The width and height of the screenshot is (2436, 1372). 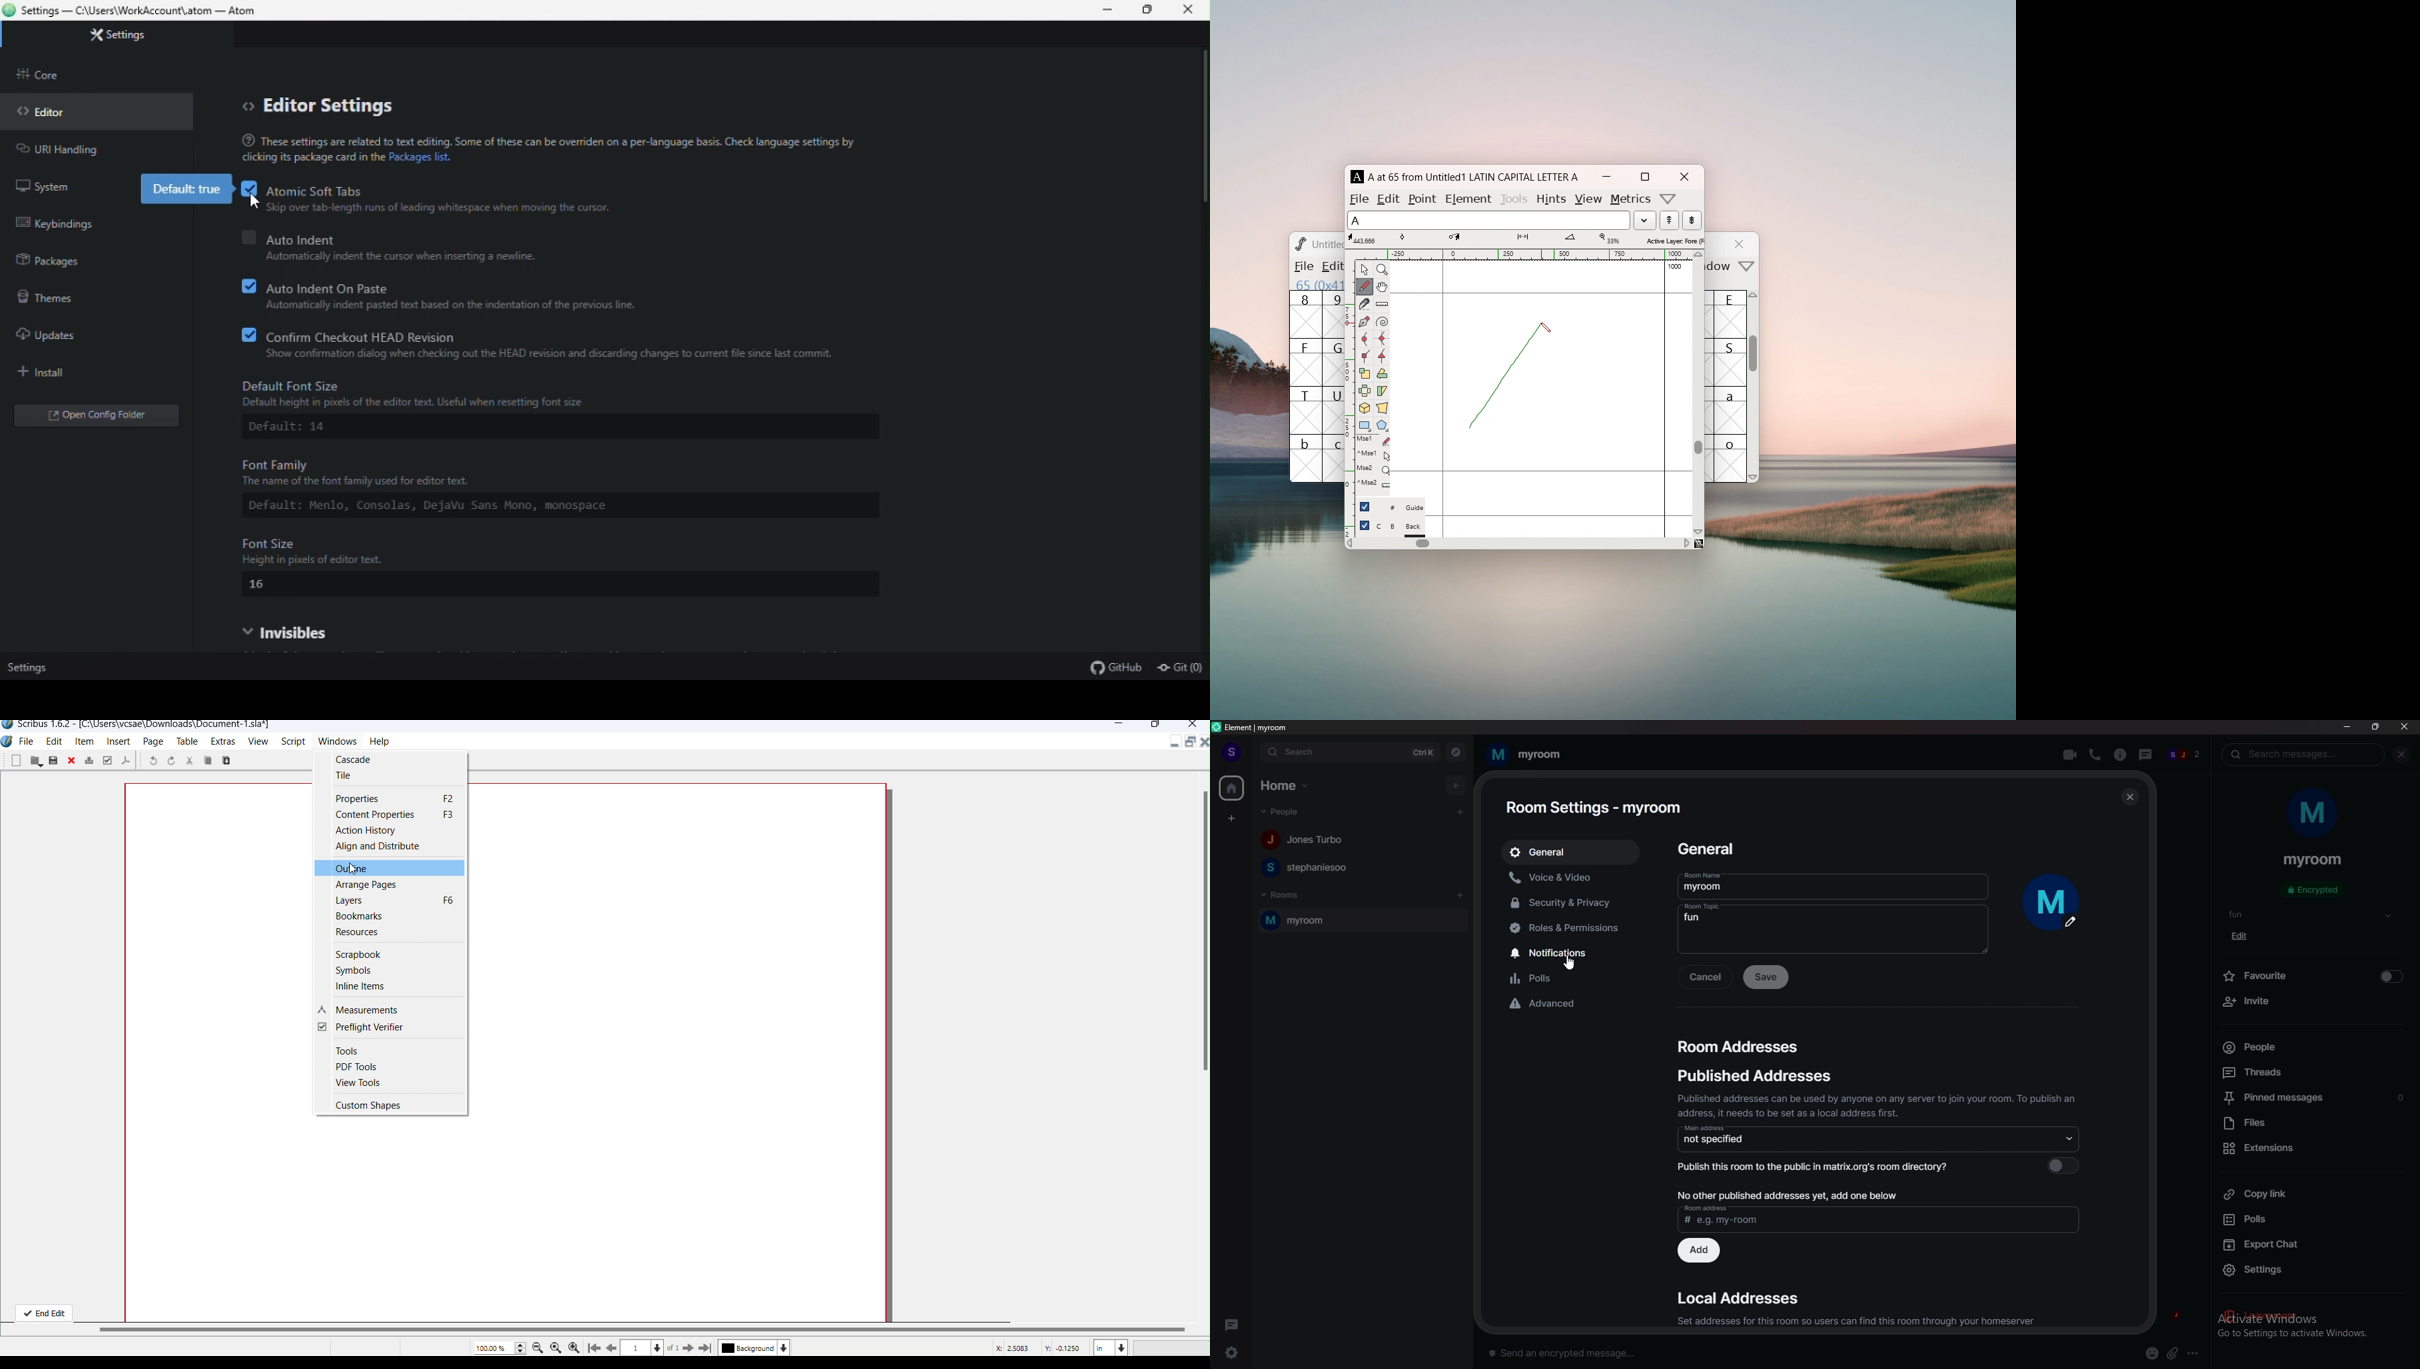 I want to click on copy link, so click(x=2312, y=1193).